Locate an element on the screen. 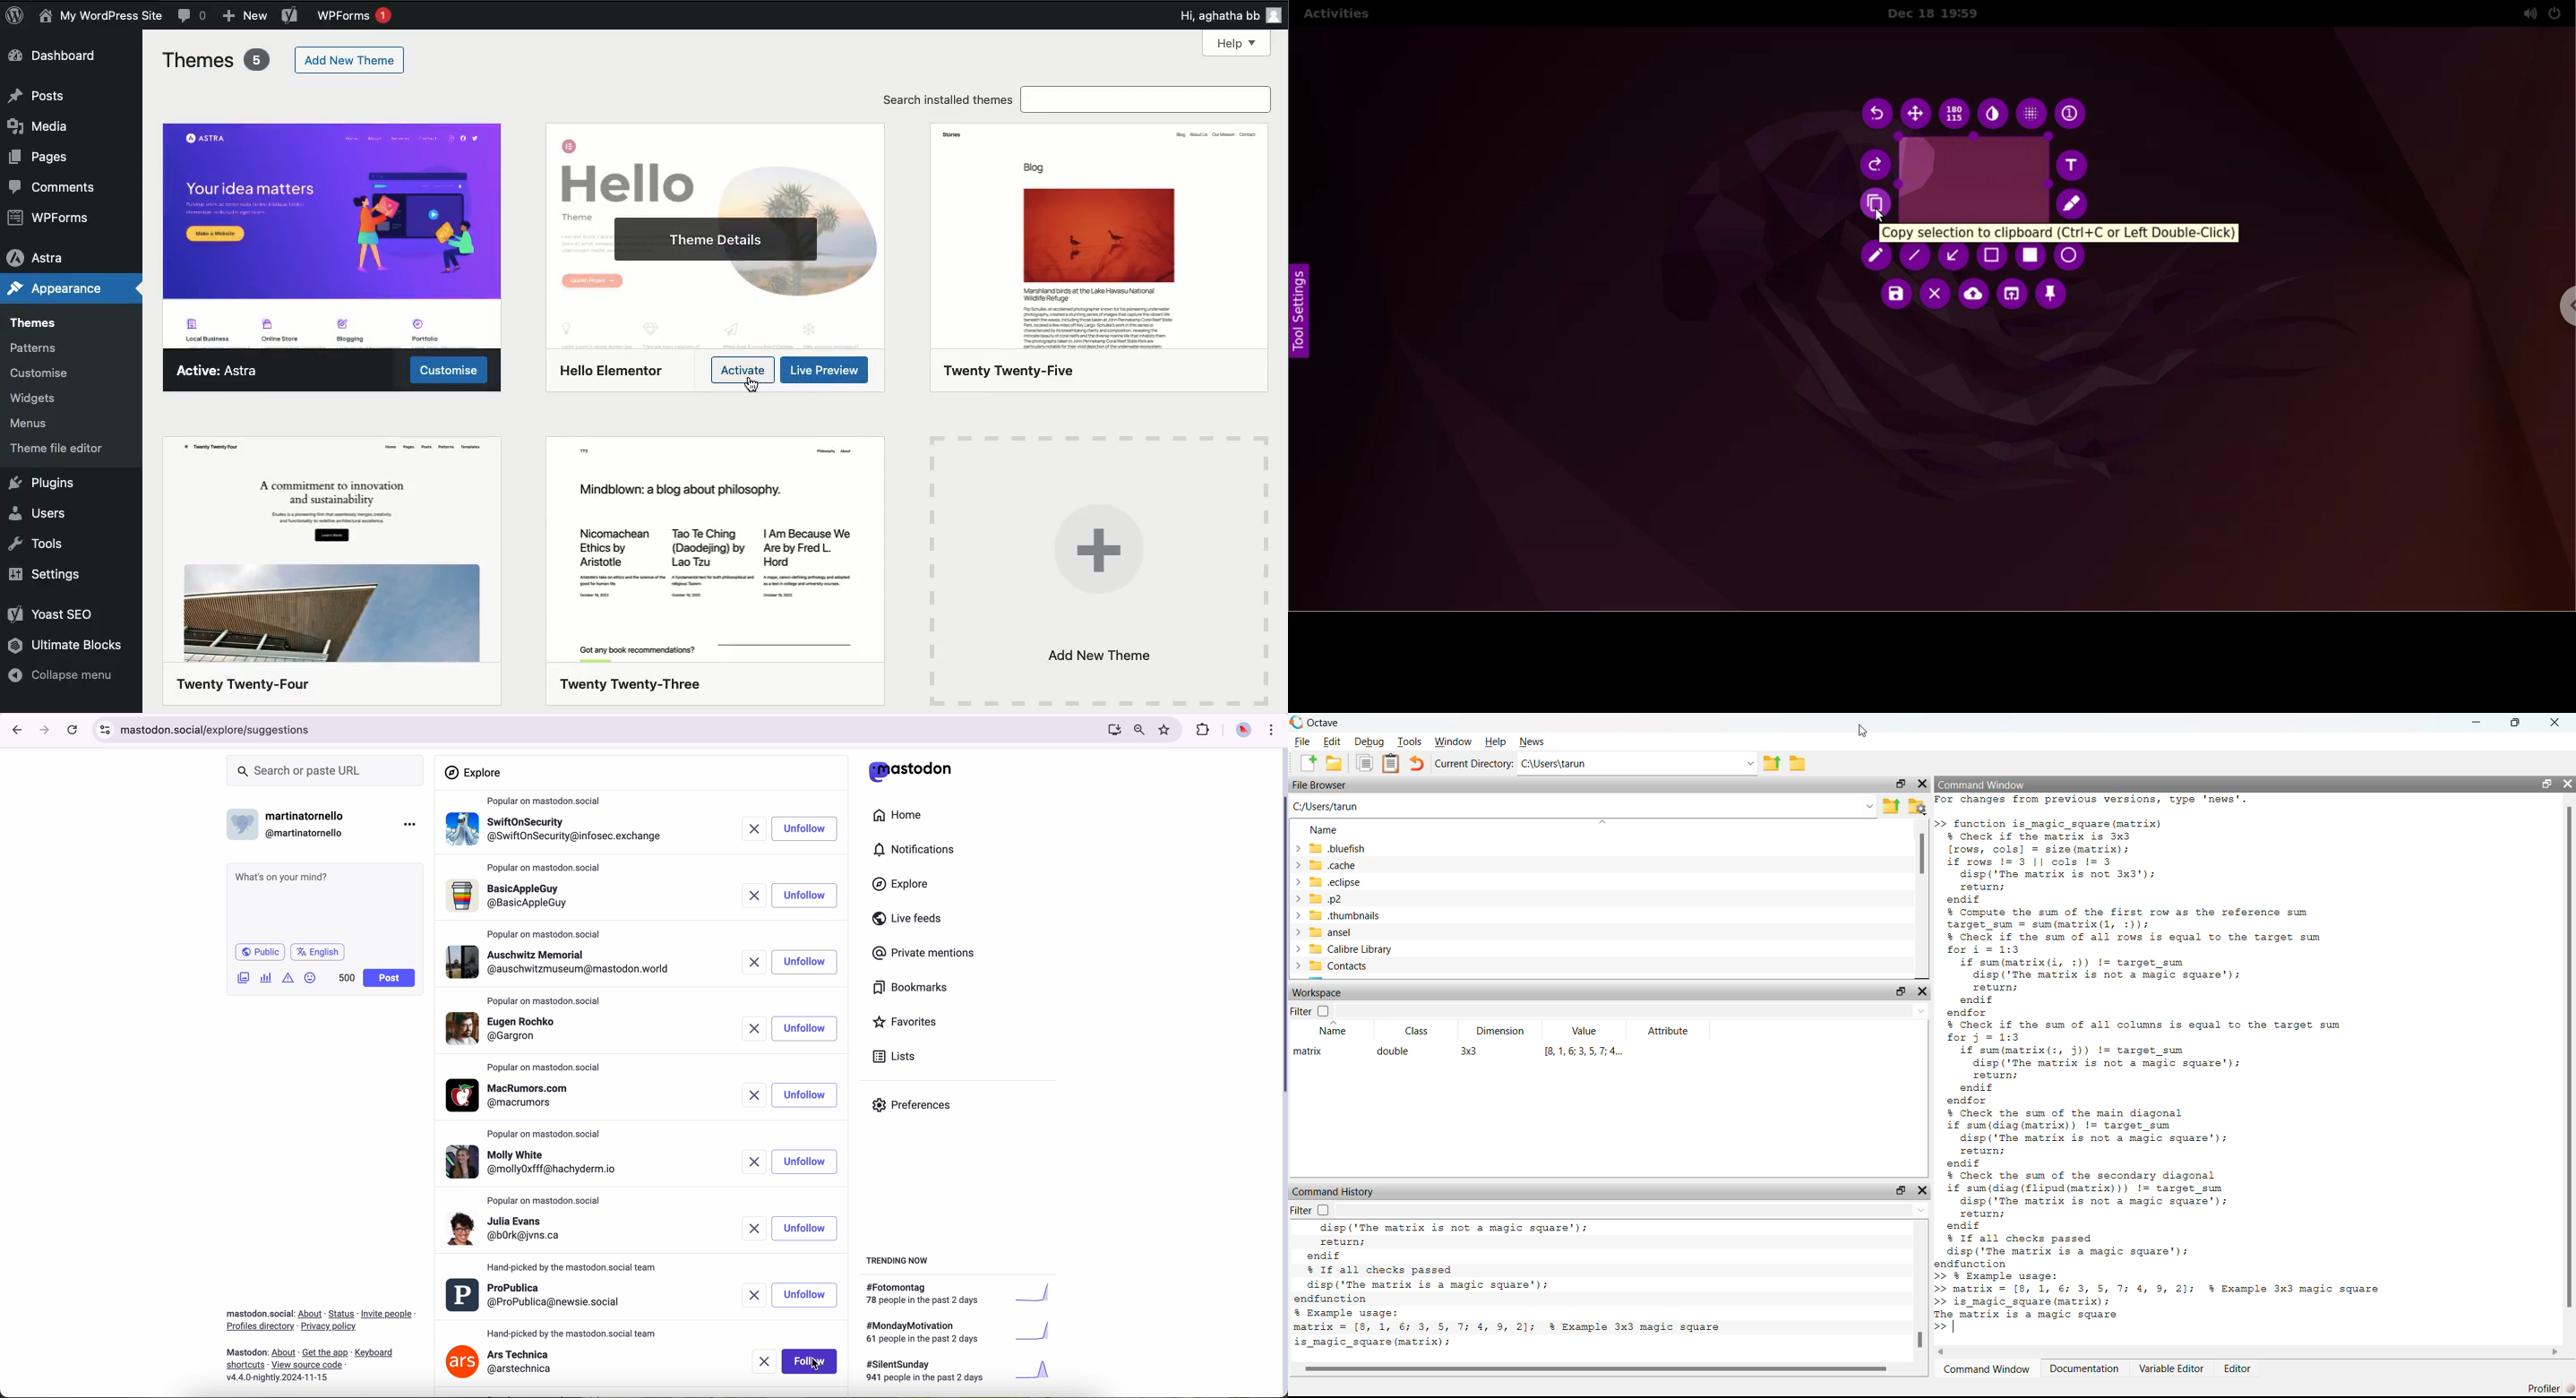  favorites is located at coordinates (1166, 730).